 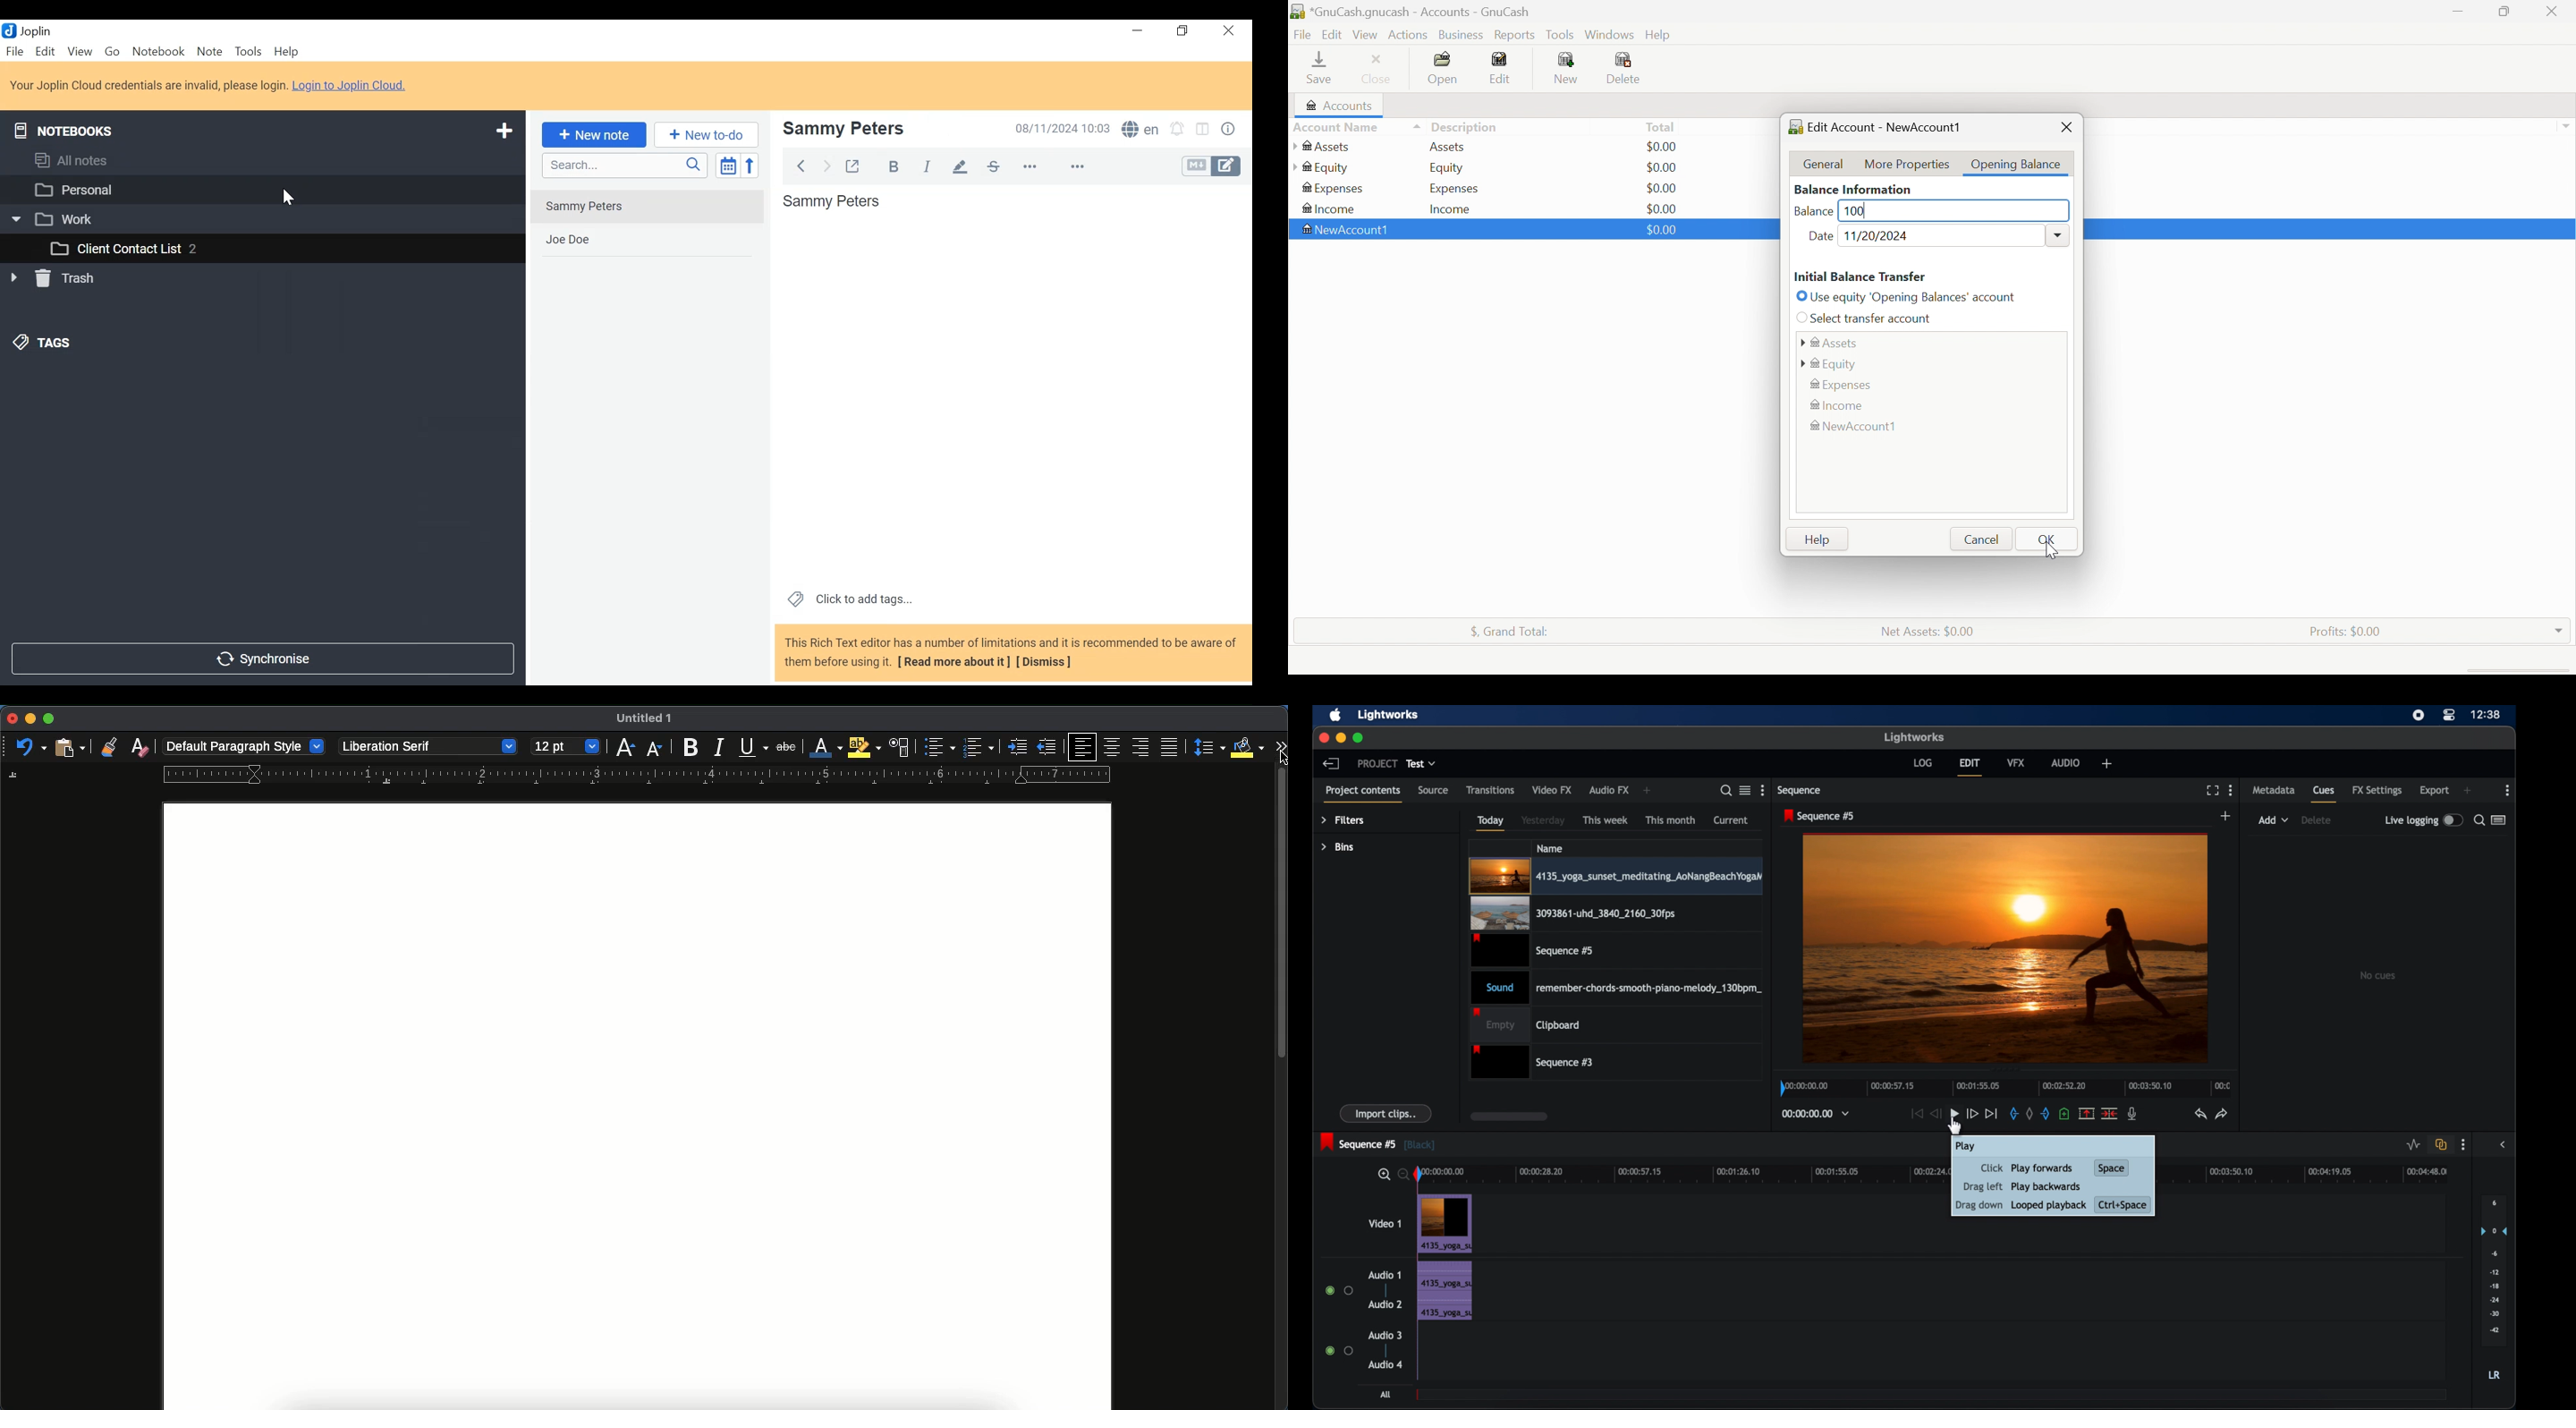 I want to click on add, so click(x=1648, y=790).